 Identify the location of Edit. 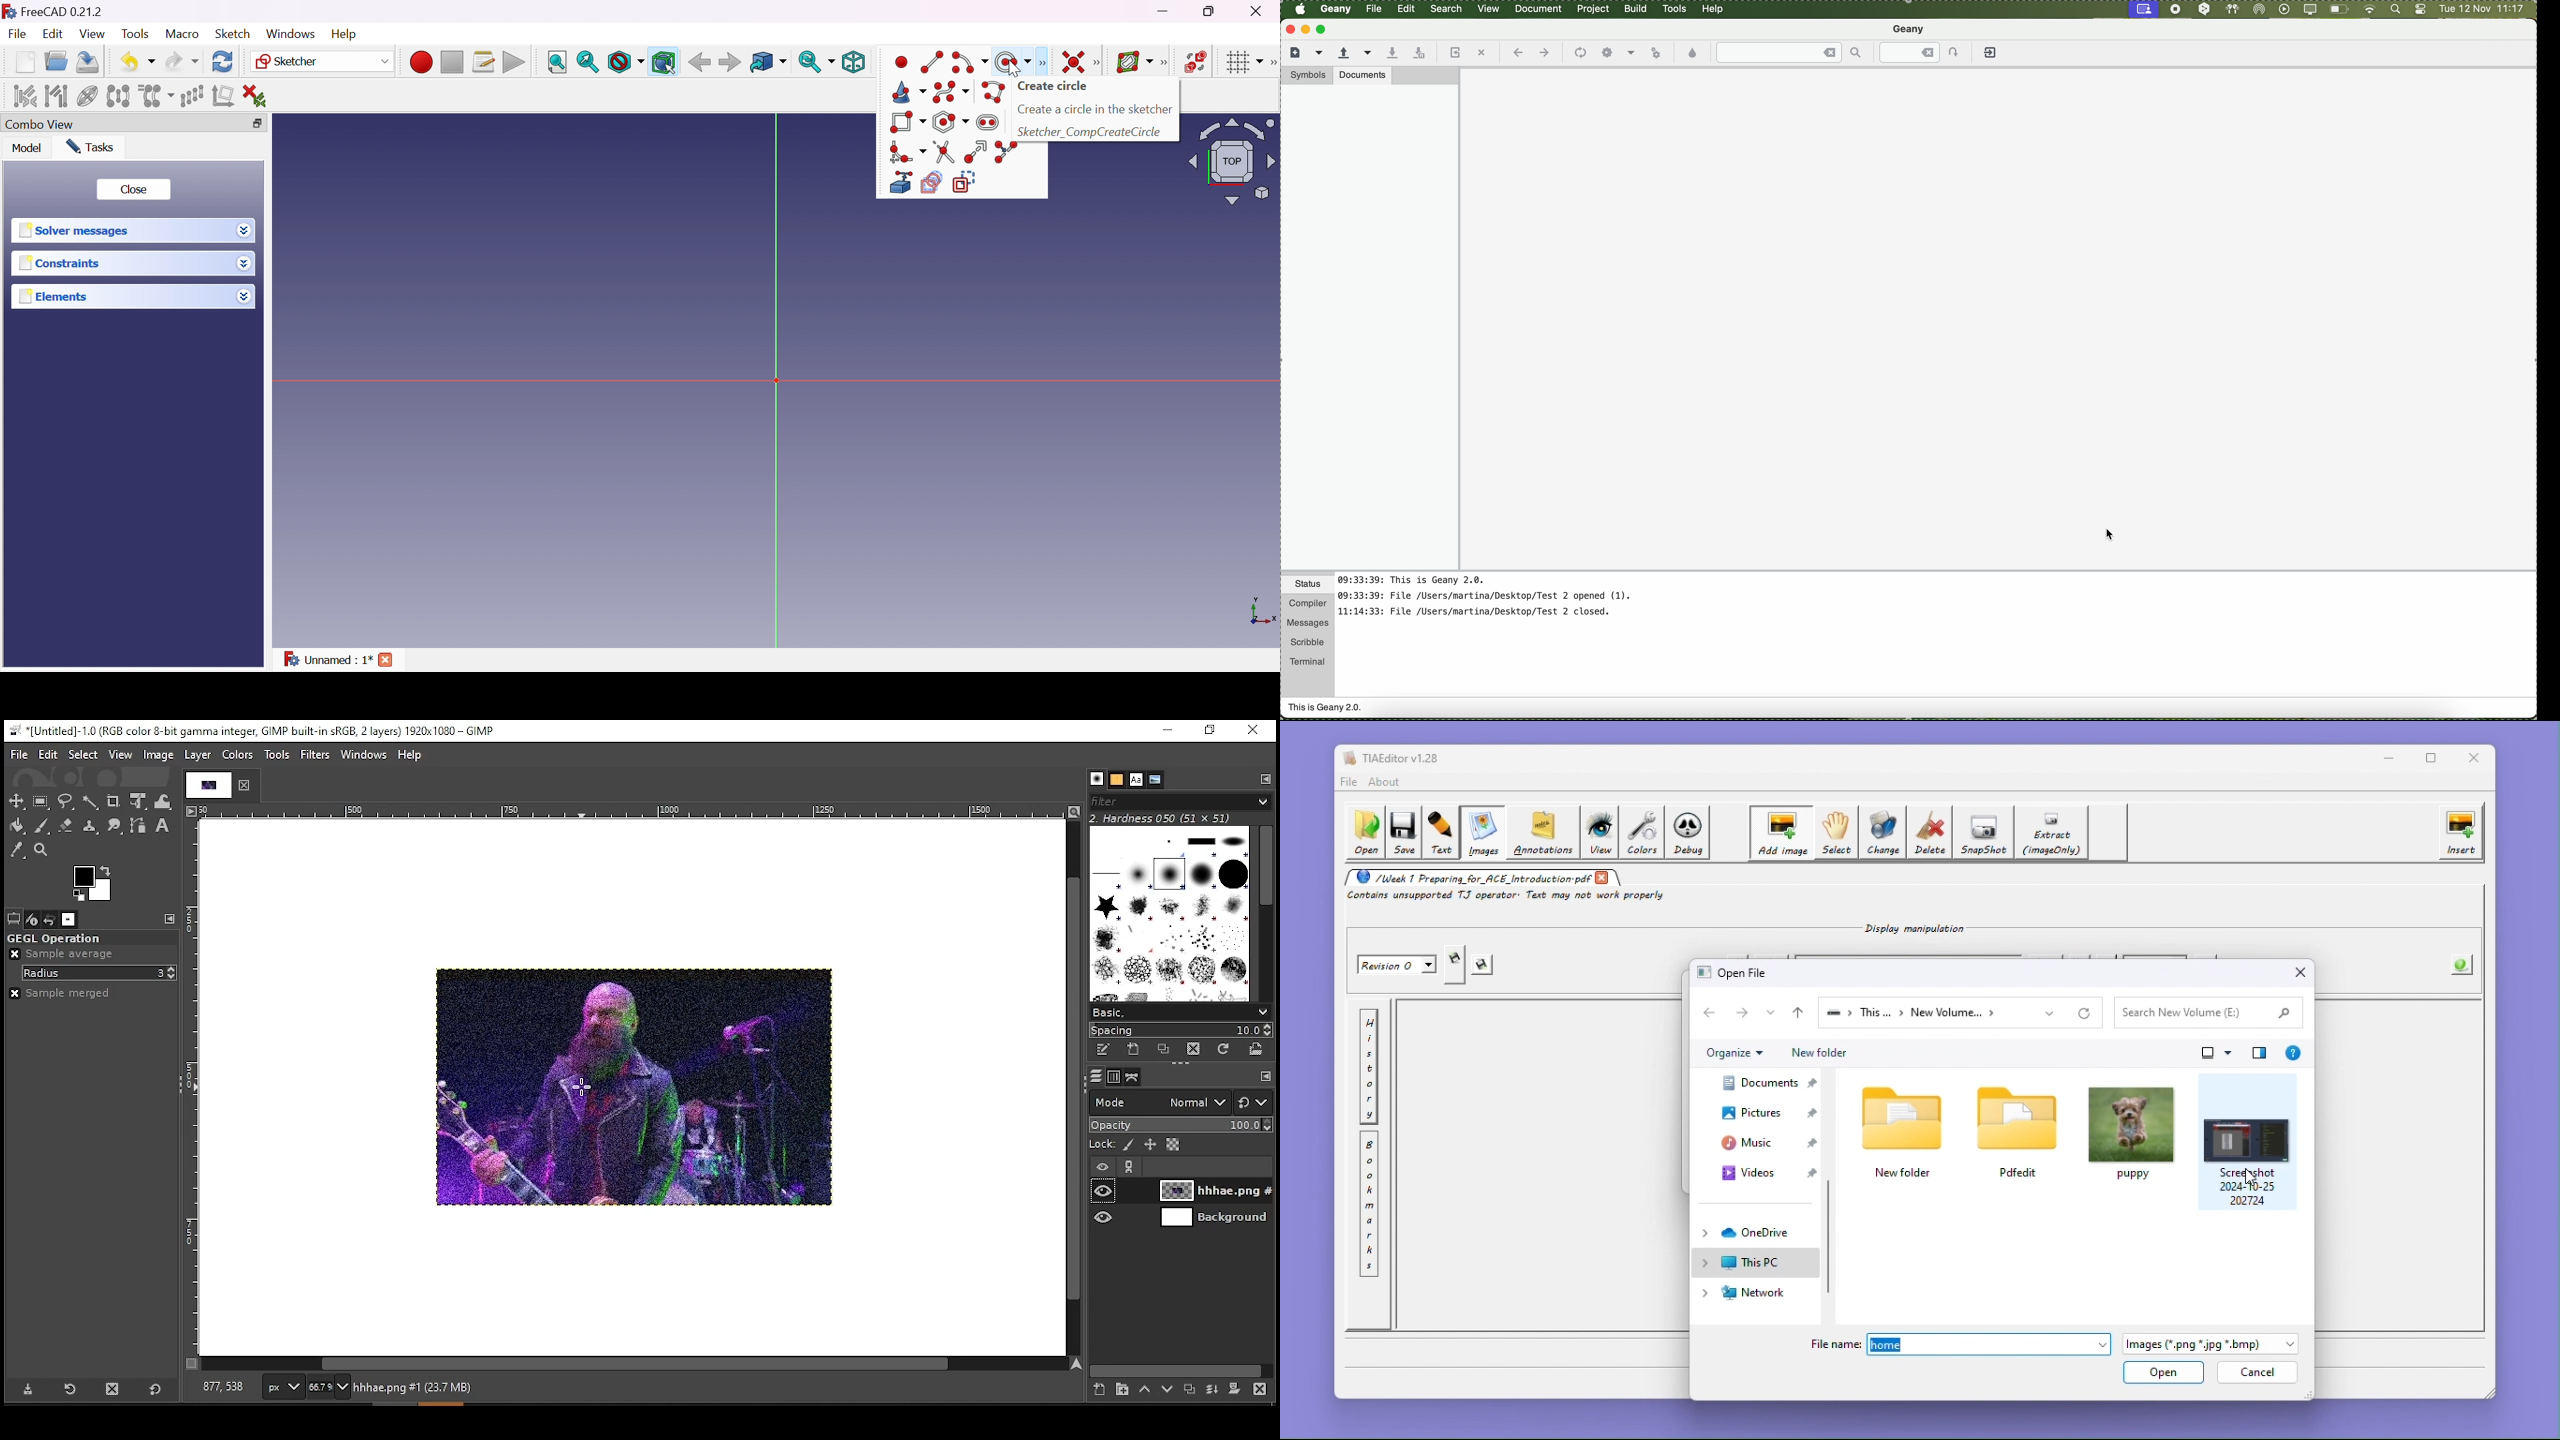
(52, 35).